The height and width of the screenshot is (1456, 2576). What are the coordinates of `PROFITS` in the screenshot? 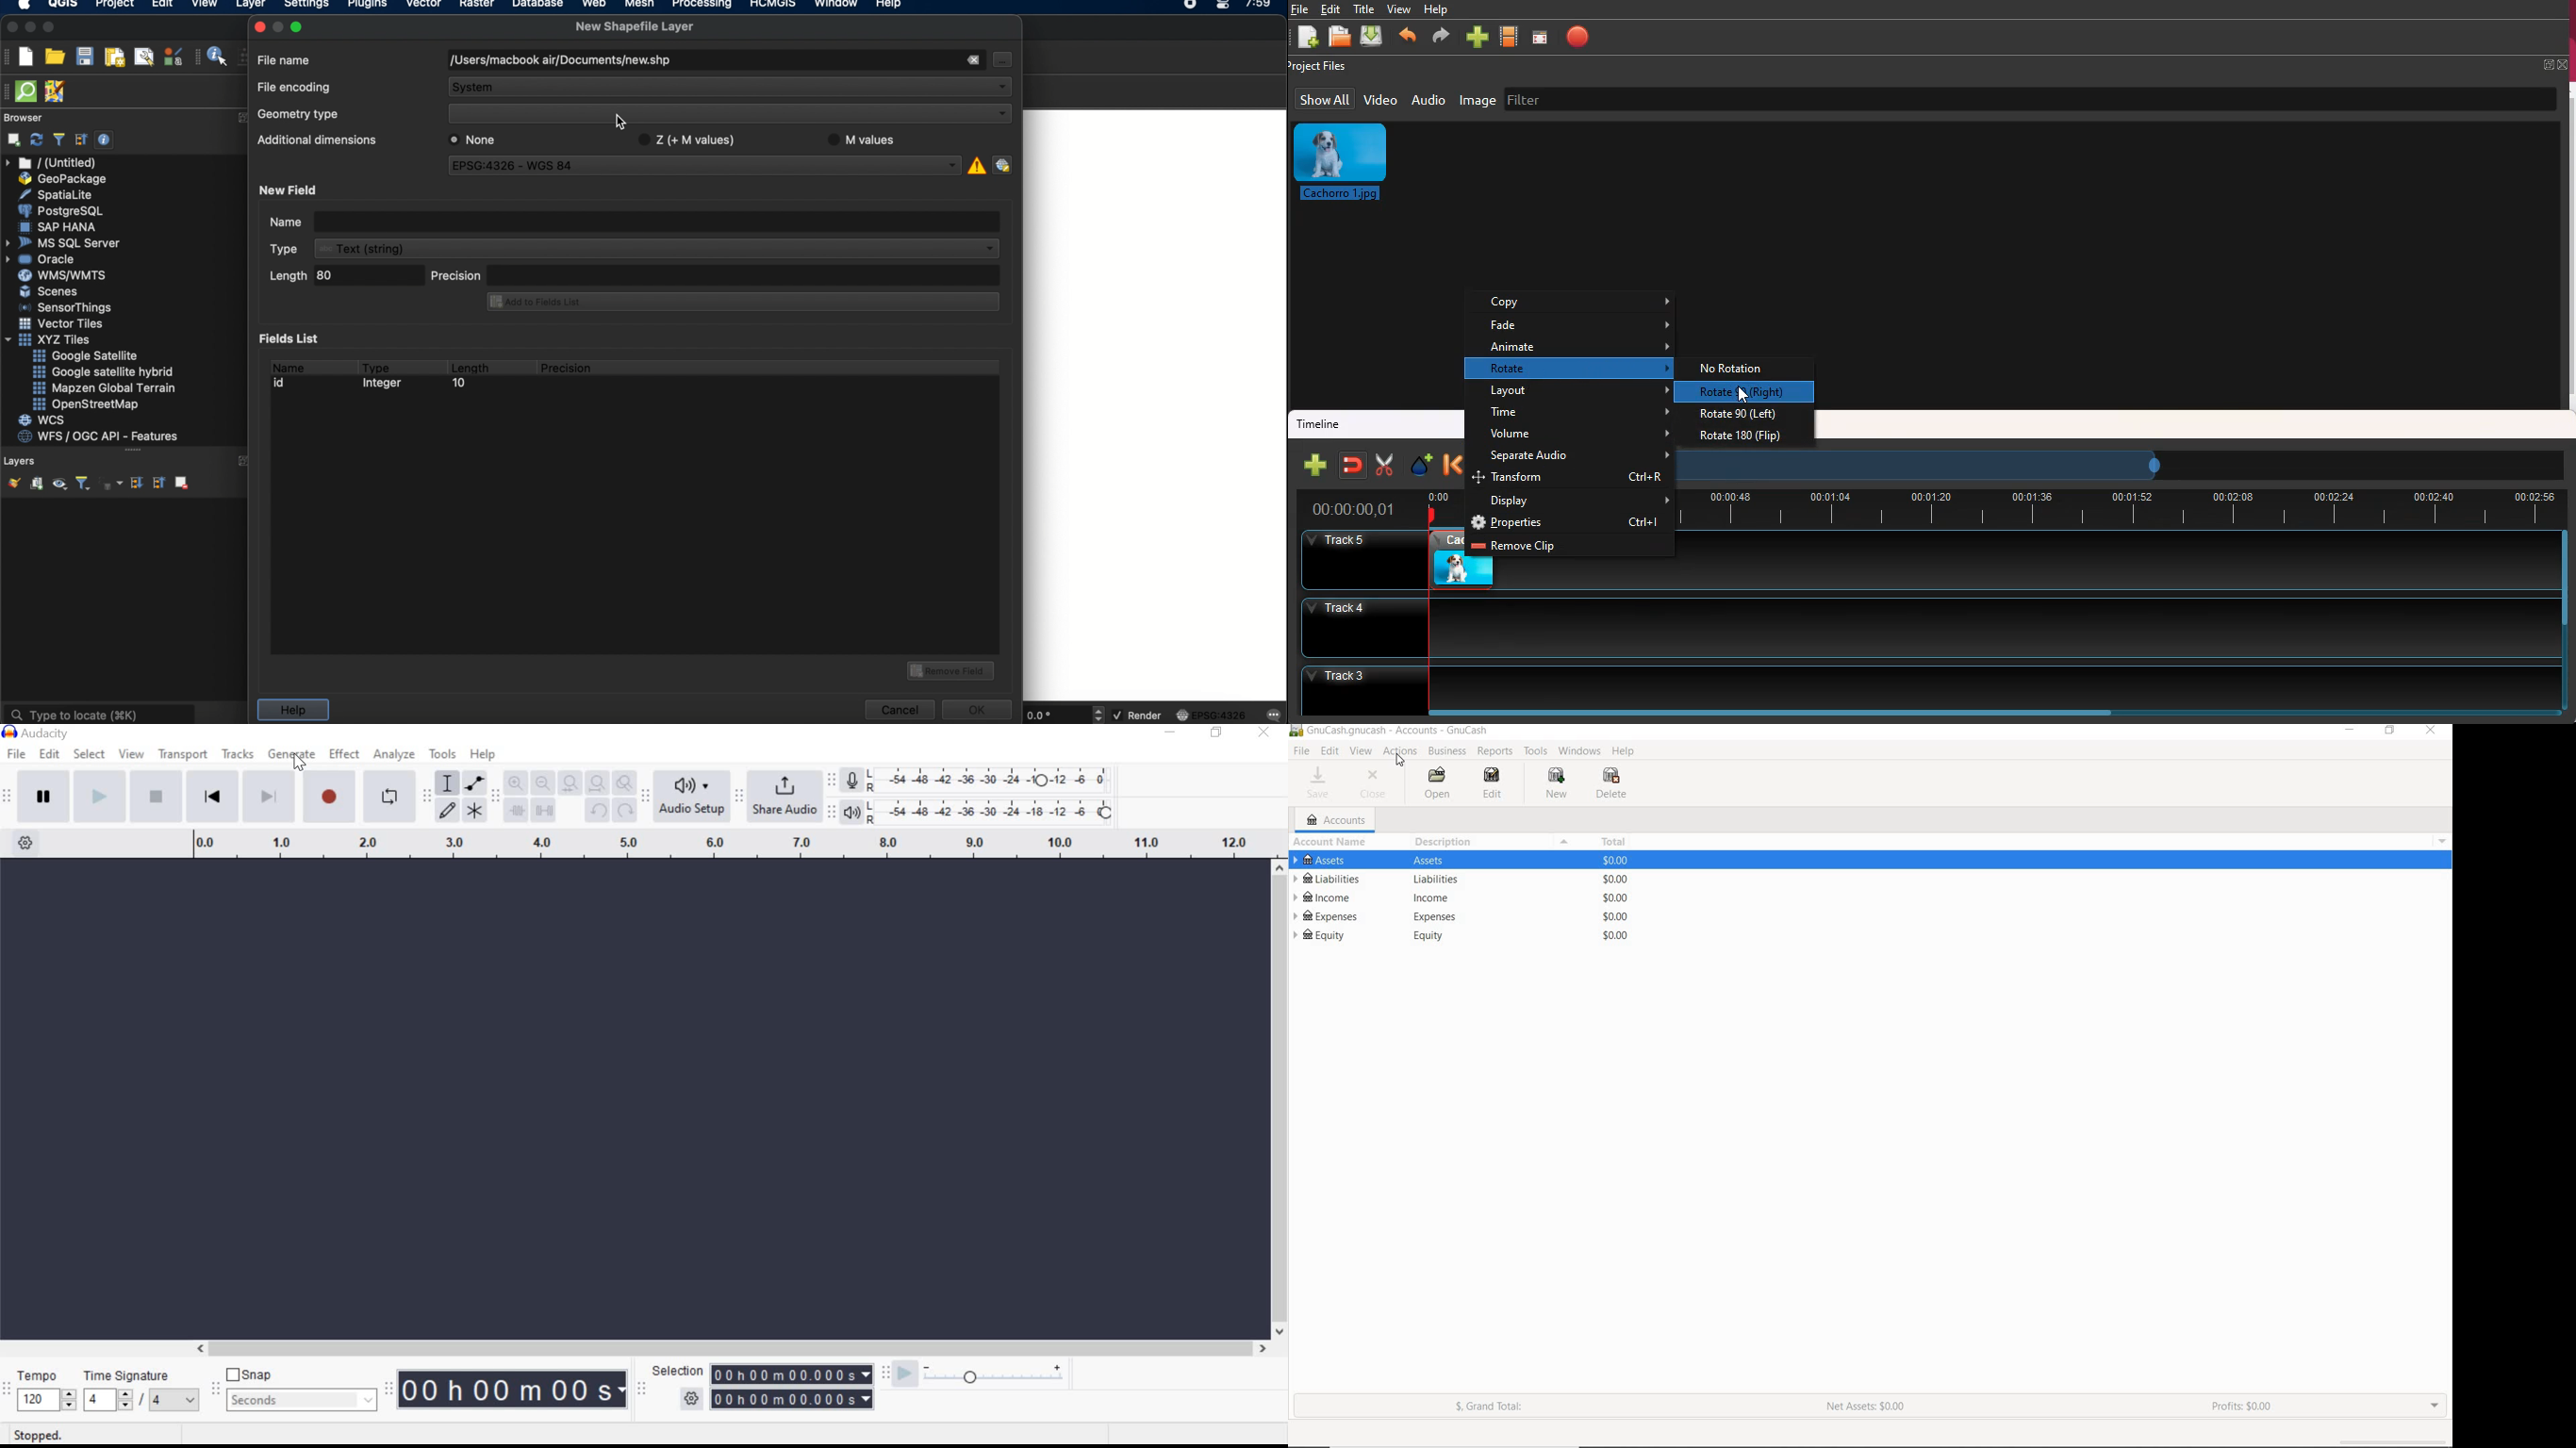 It's located at (2243, 1408).